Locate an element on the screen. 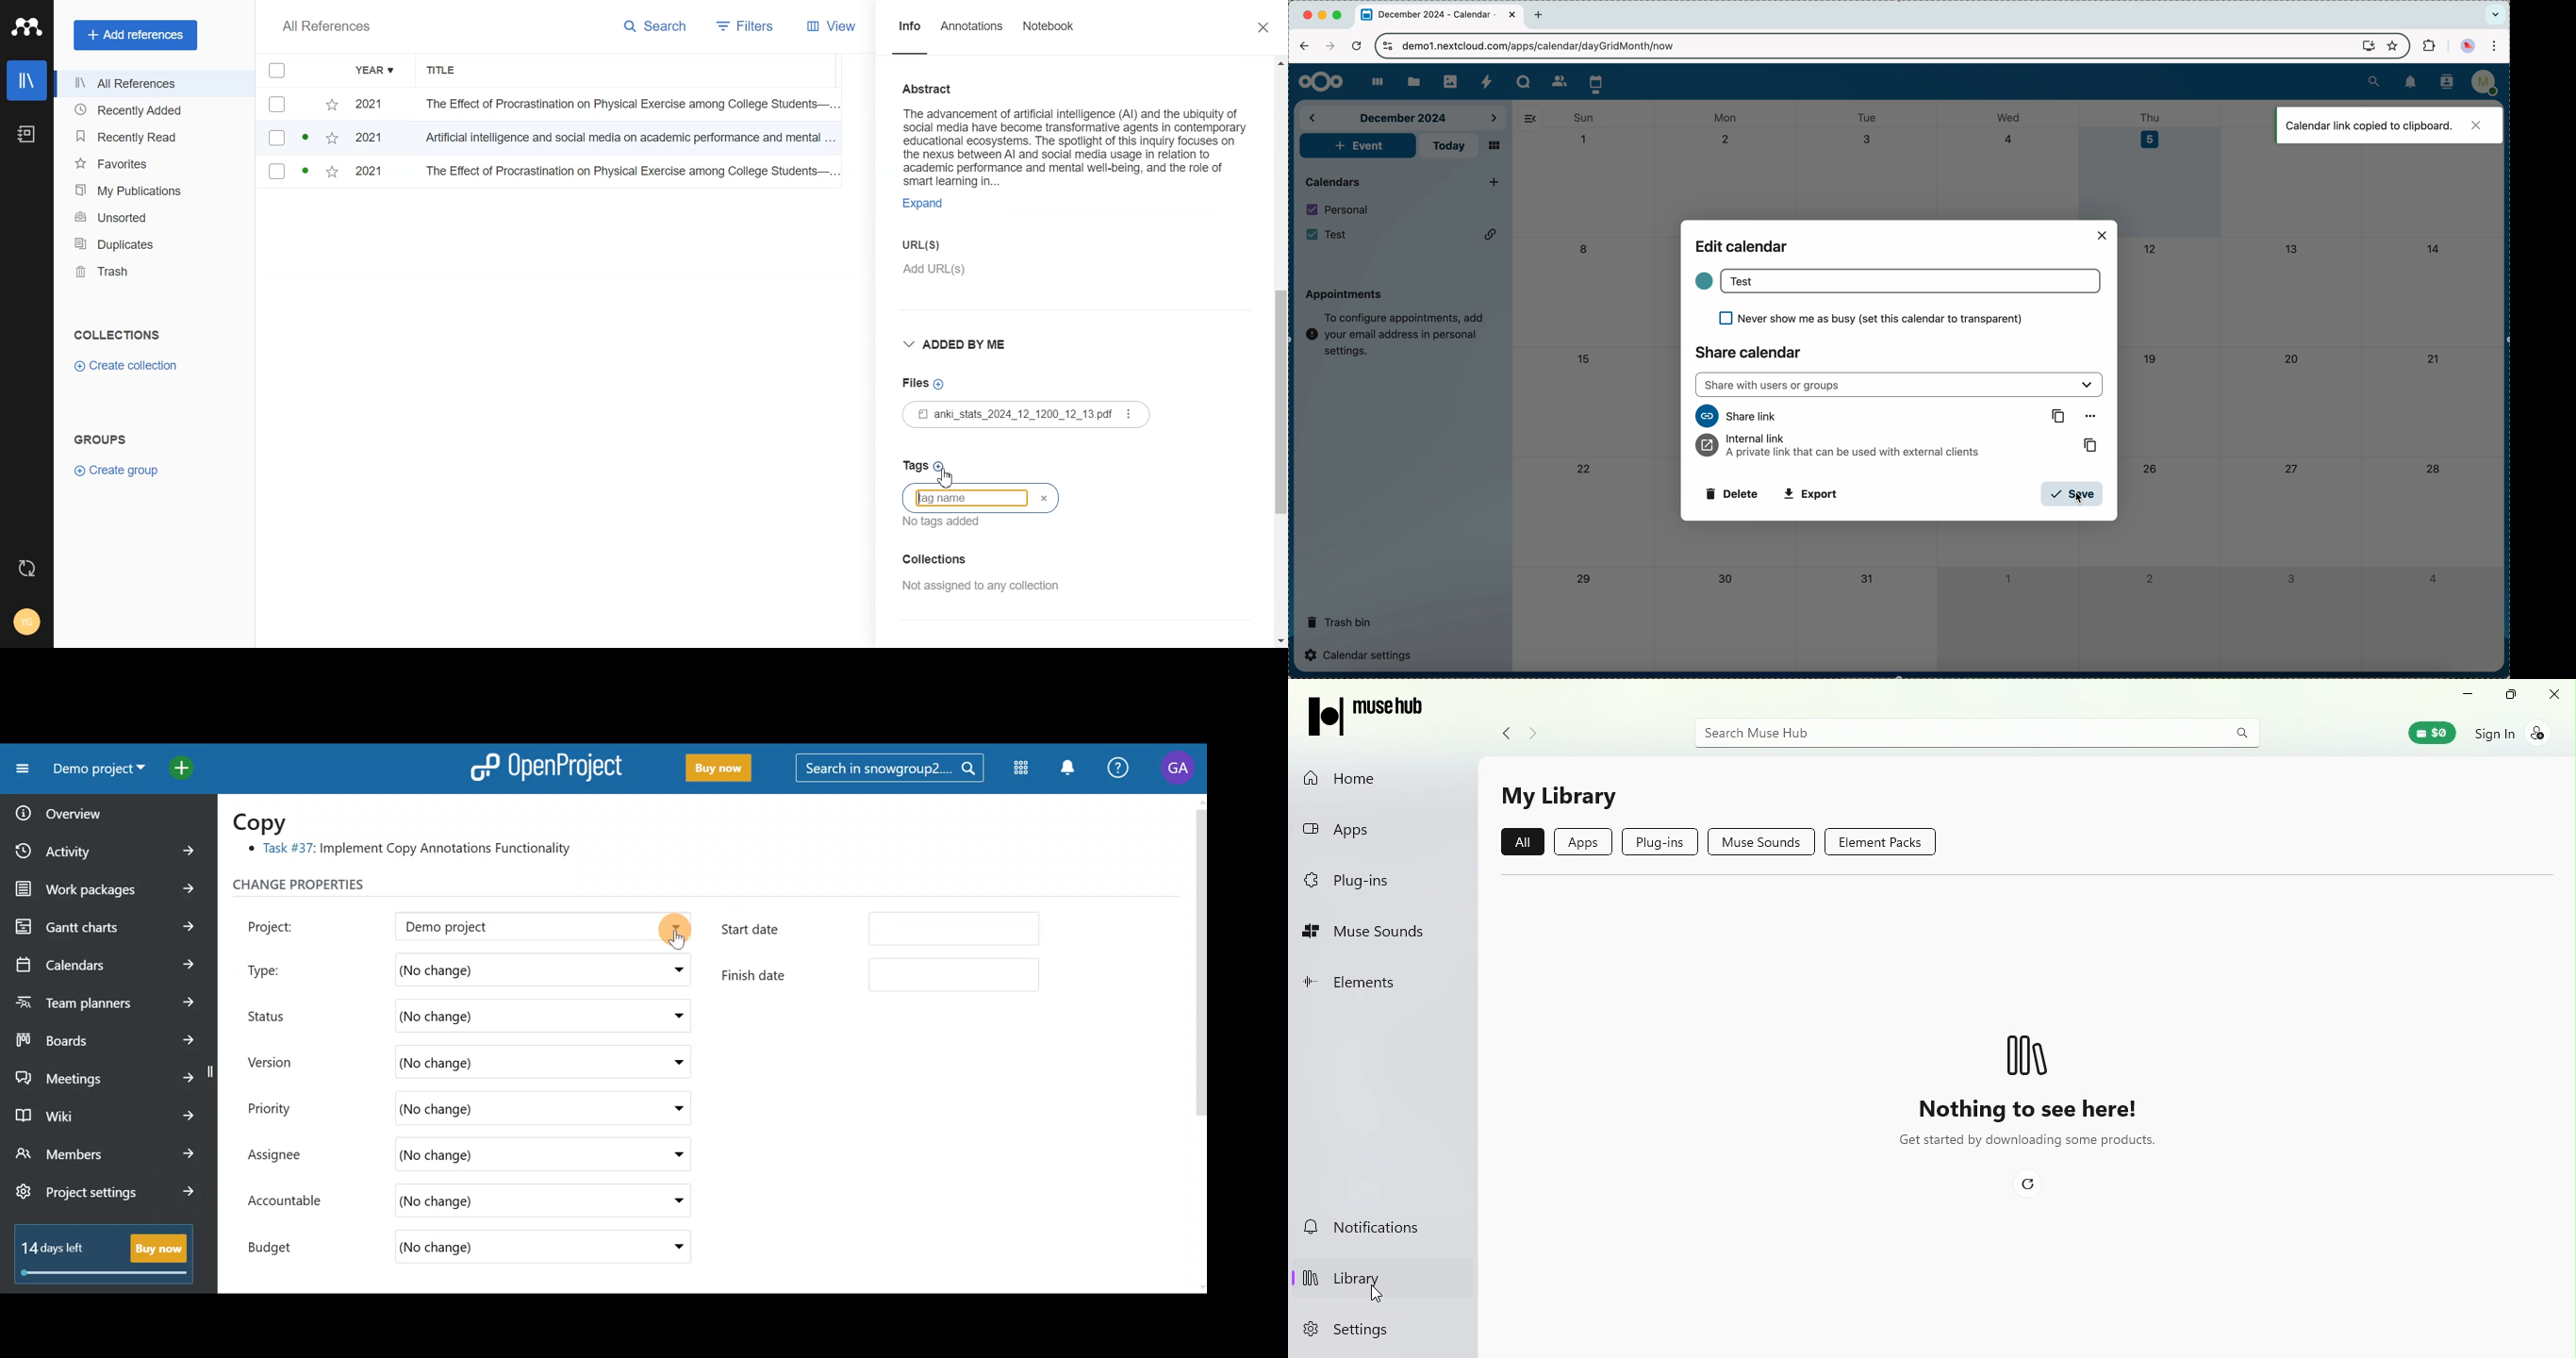 This screenshot has width=2576, height=1372. 4 is located at coordinates (2009, 139).